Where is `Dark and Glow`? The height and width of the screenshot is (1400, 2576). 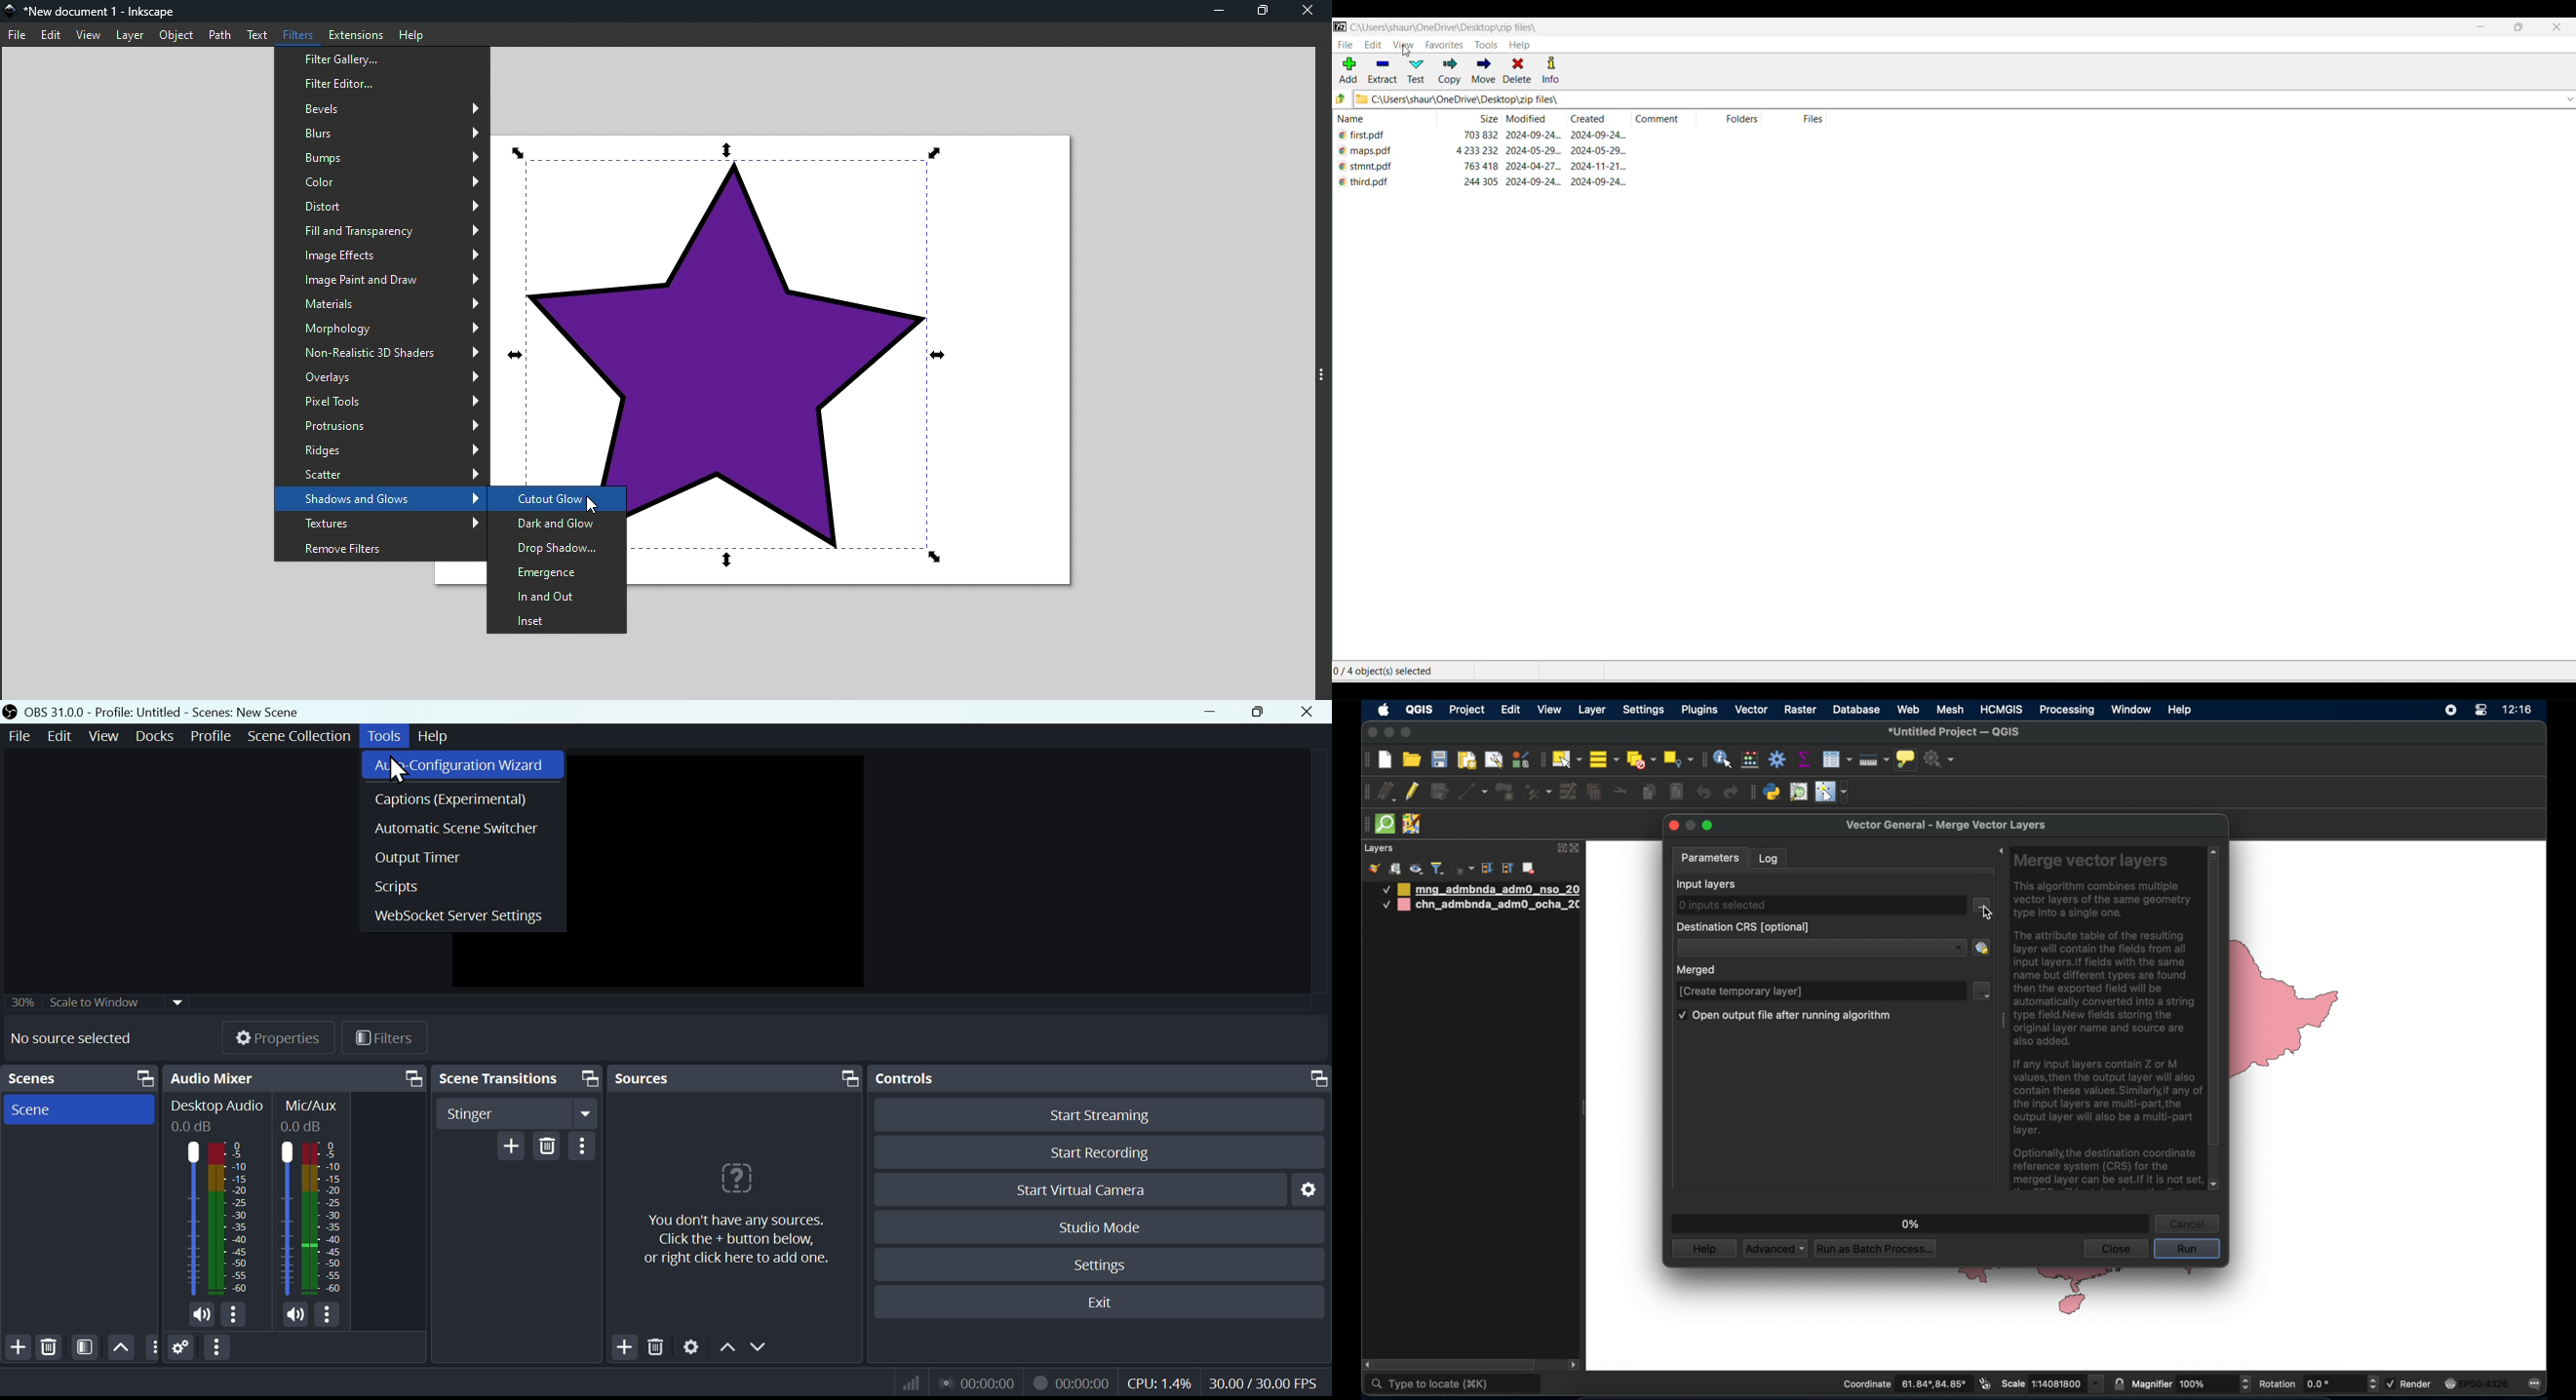
Dark and Glow is located at coordinates (558, 522).